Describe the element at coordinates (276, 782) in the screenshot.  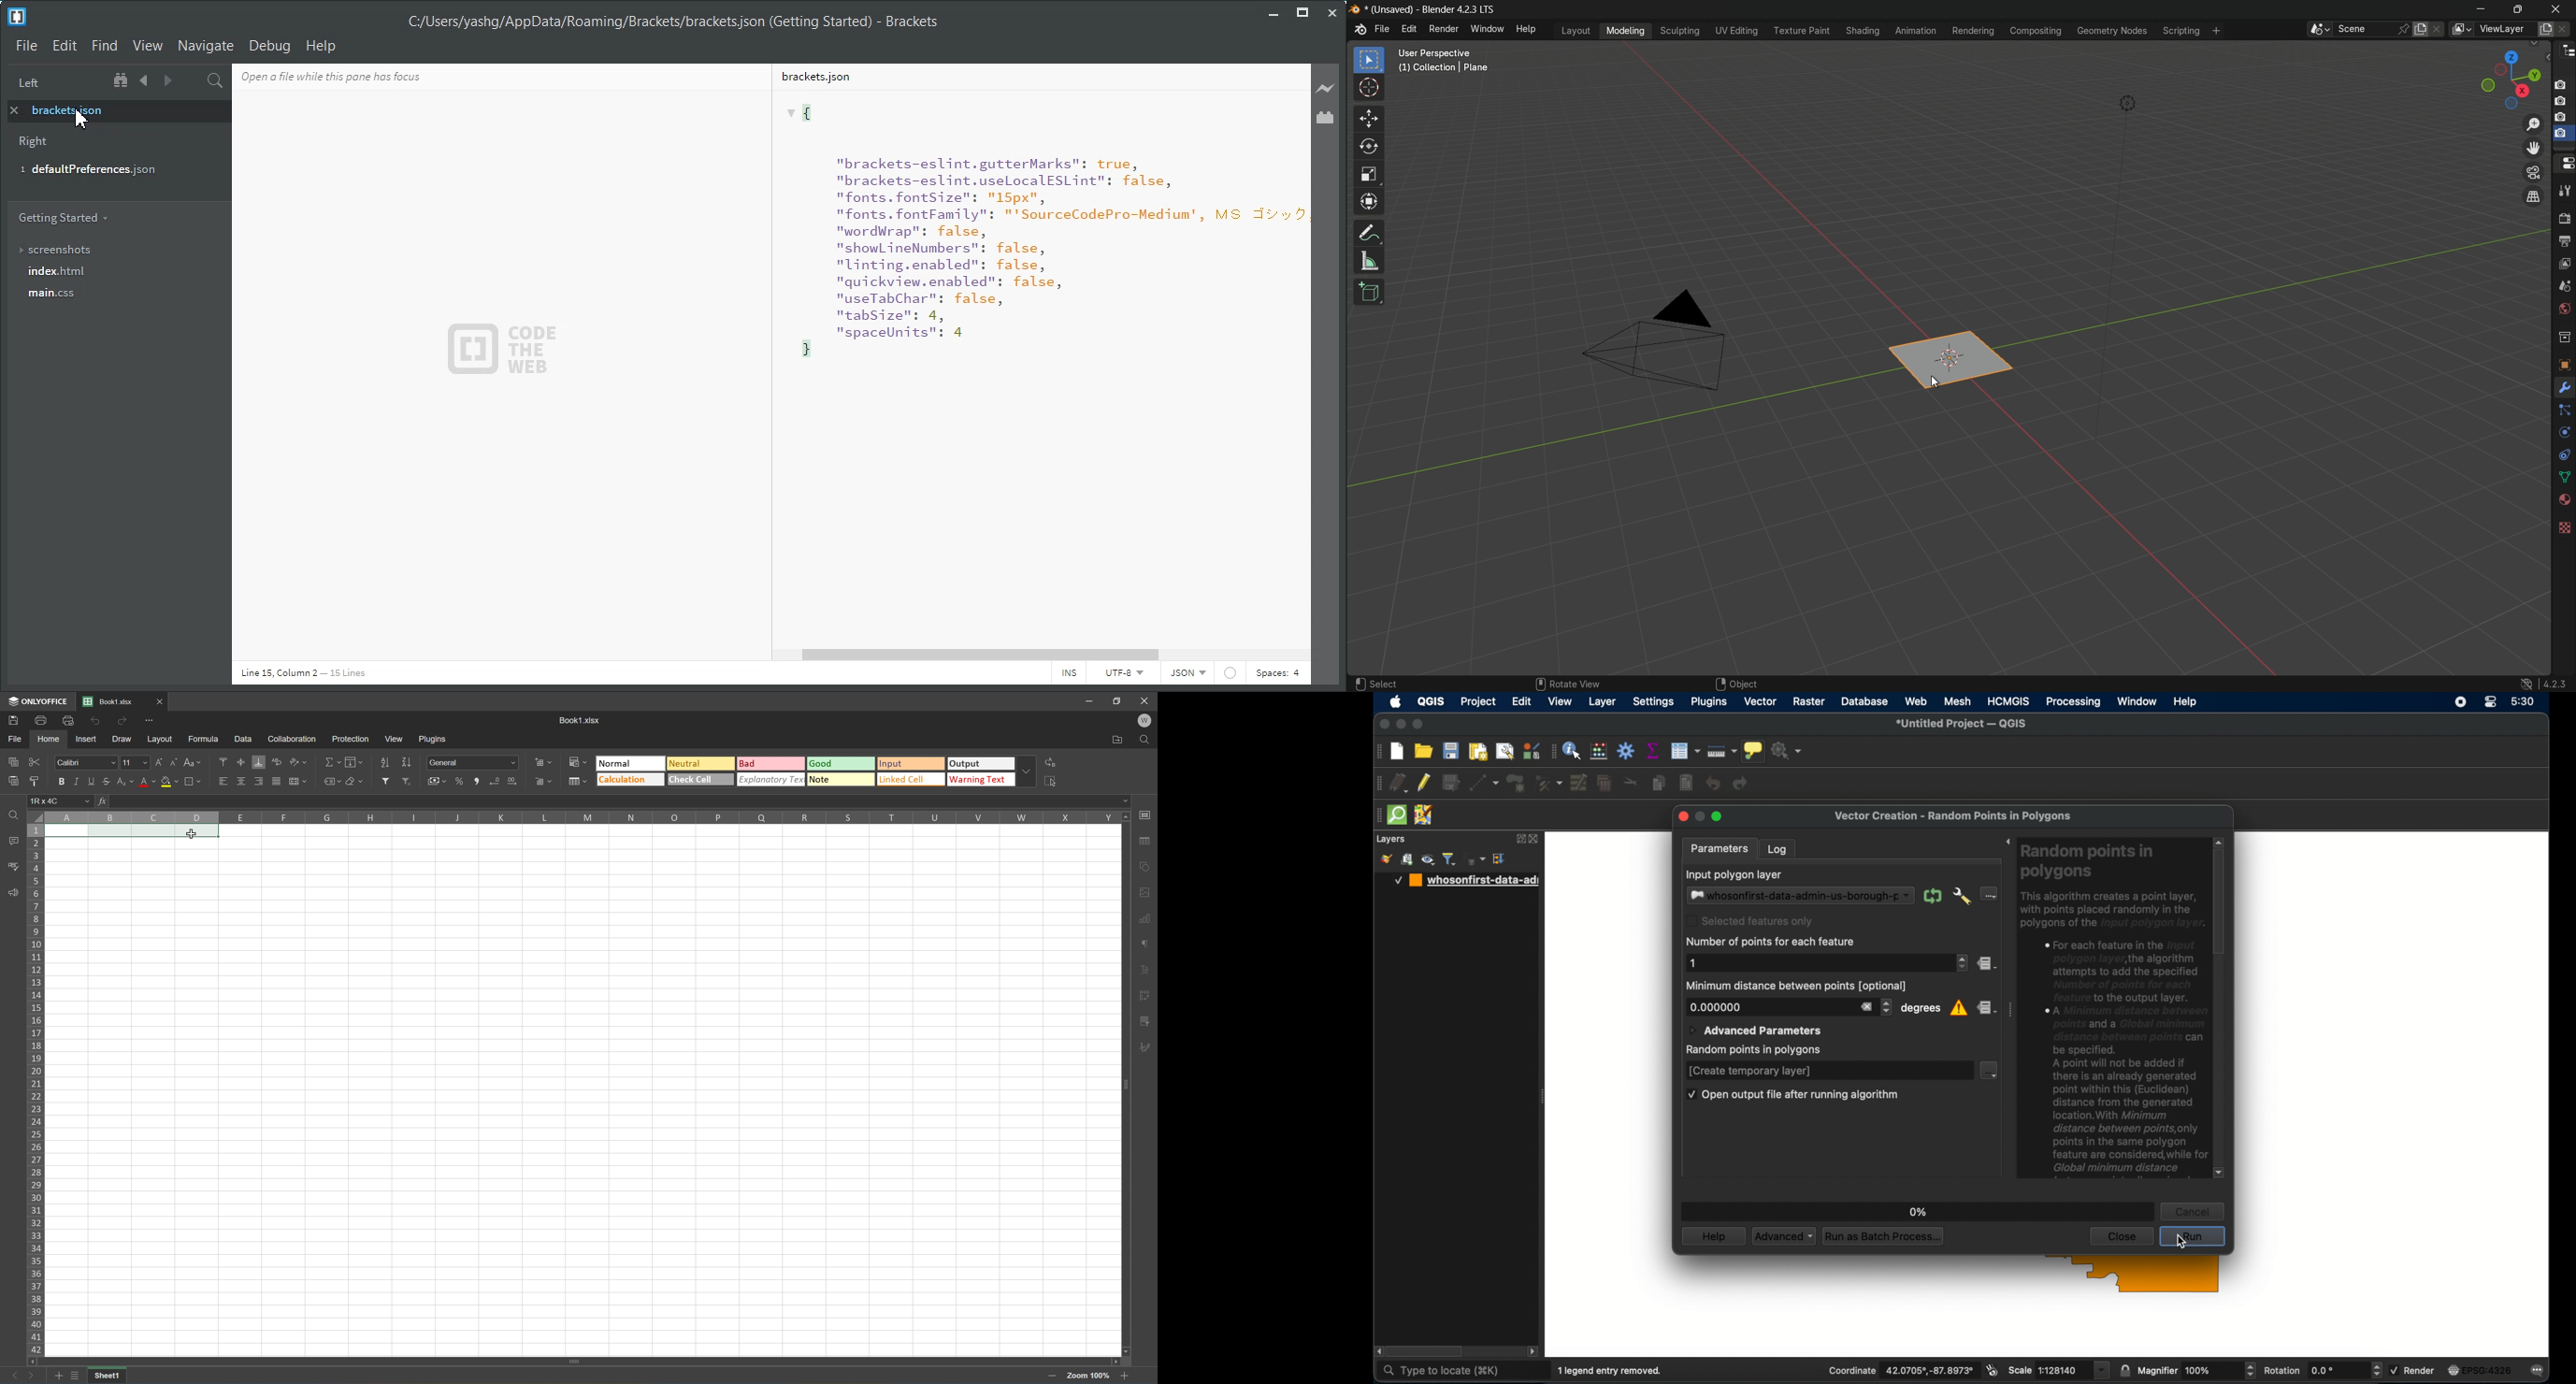
I see `Justified` at that location.